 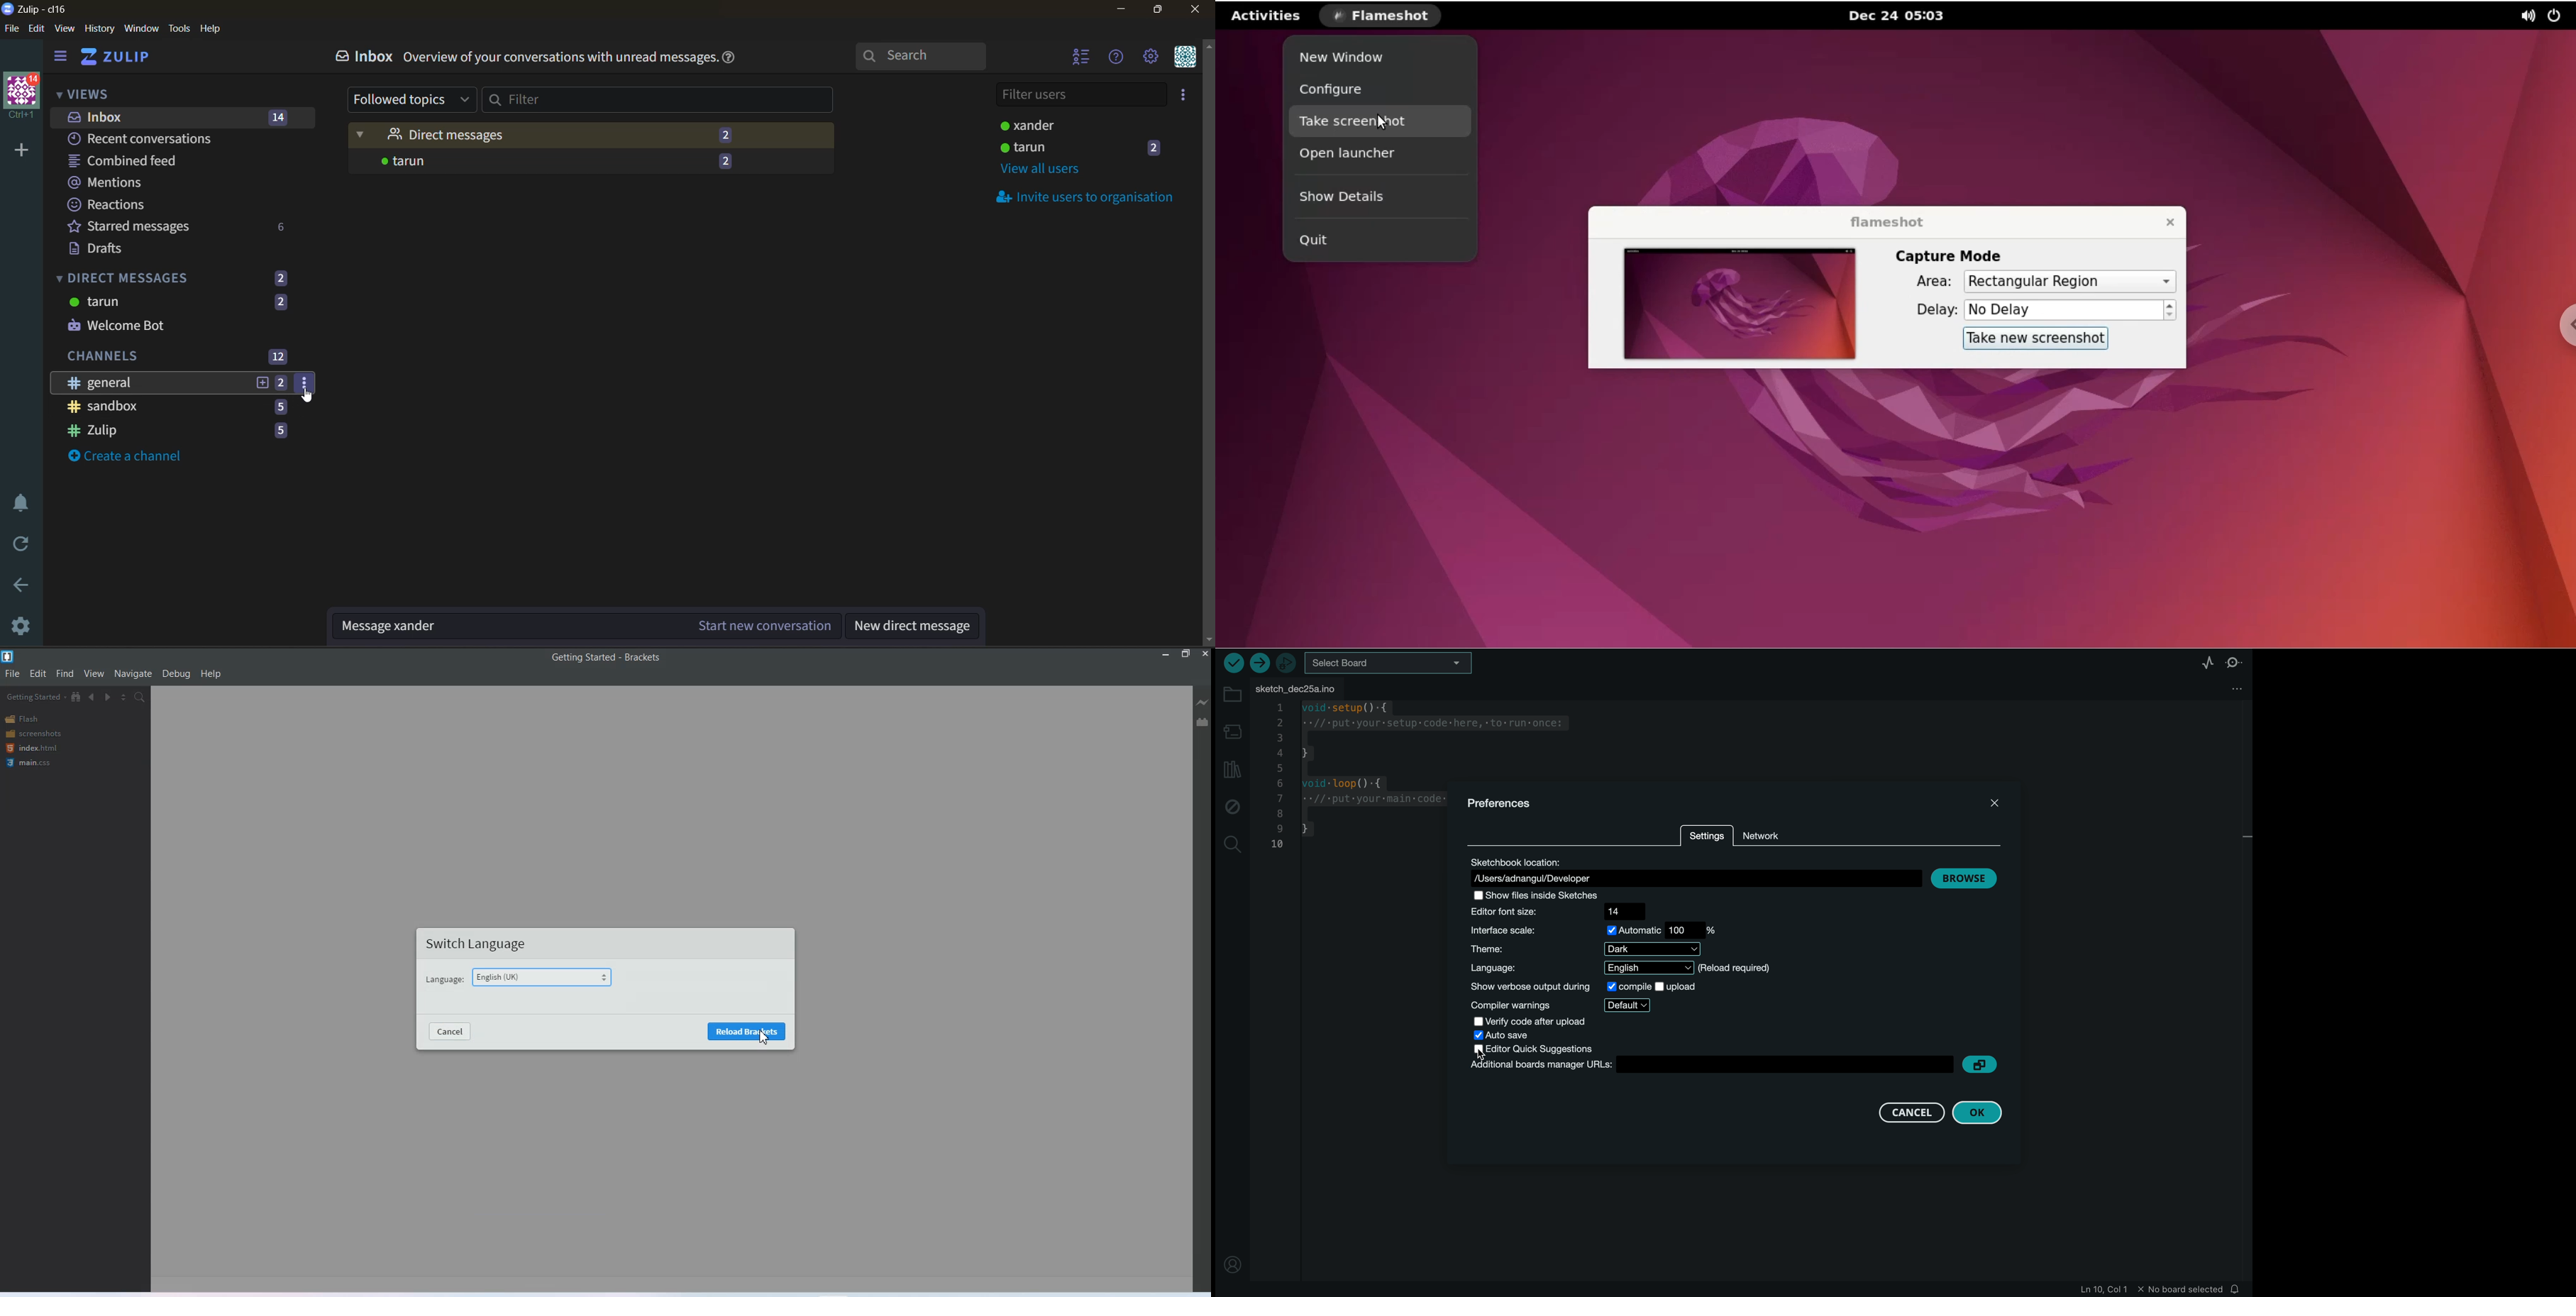 I want to click on notification , so click(x=2240, y=1289).